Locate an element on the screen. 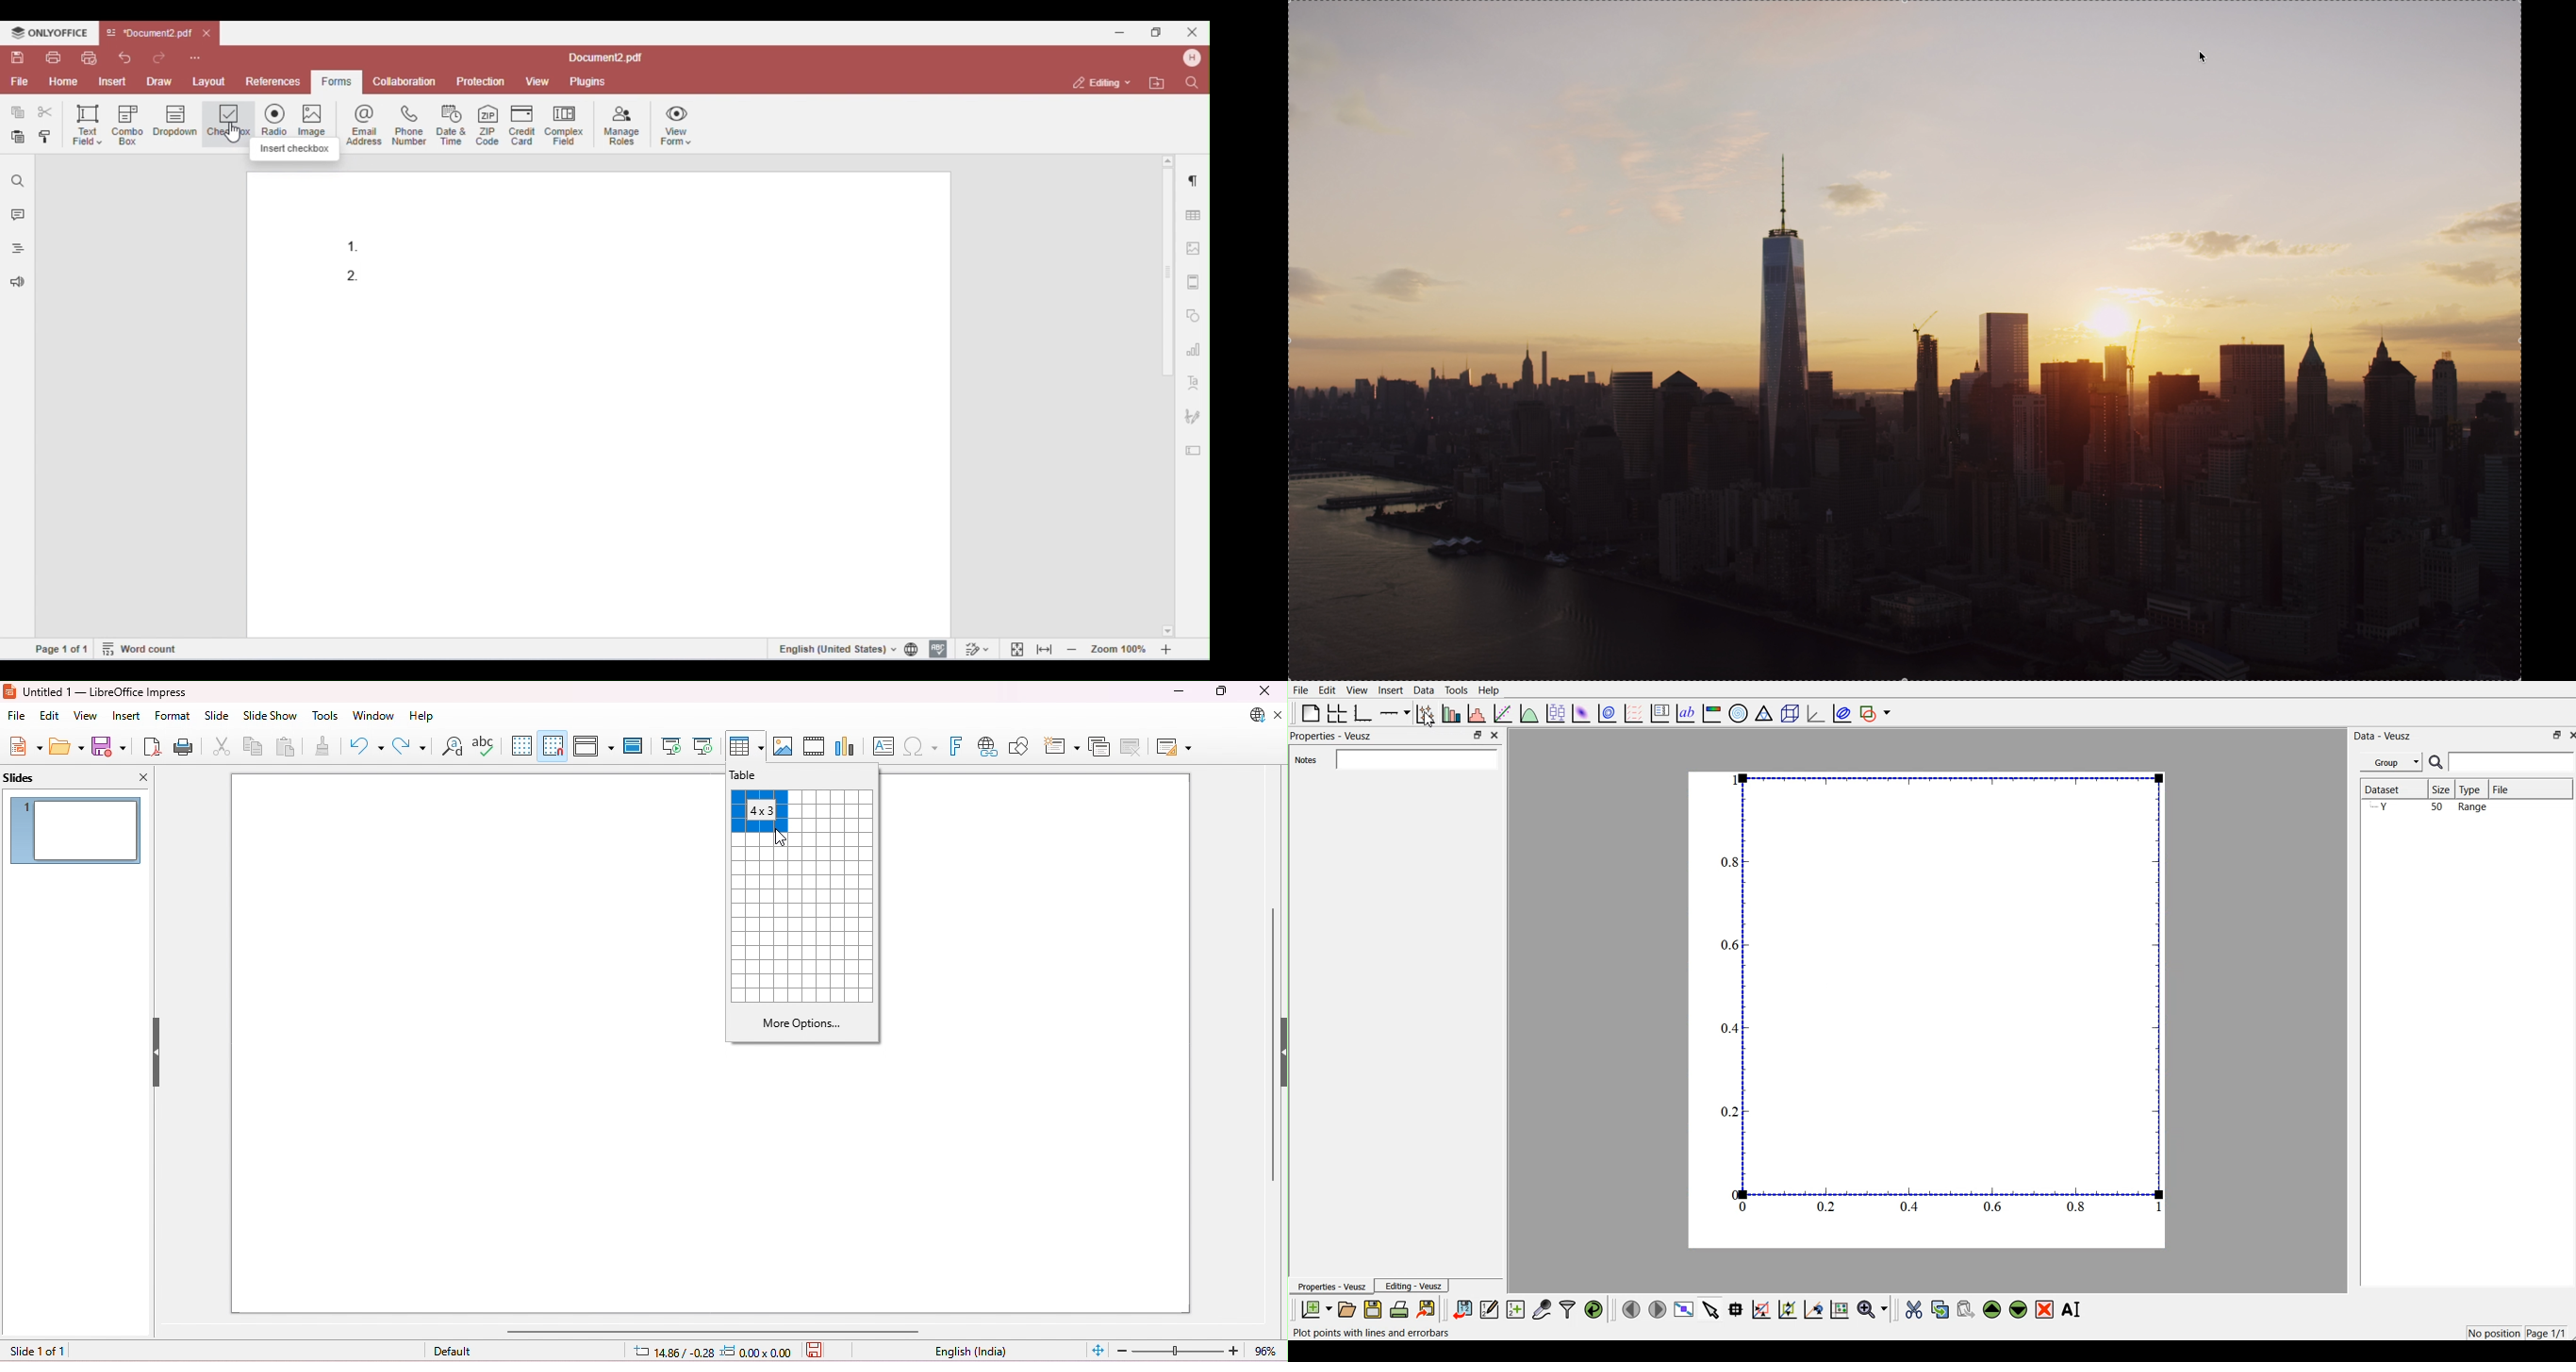  undo is located at coordinates (366, 746).